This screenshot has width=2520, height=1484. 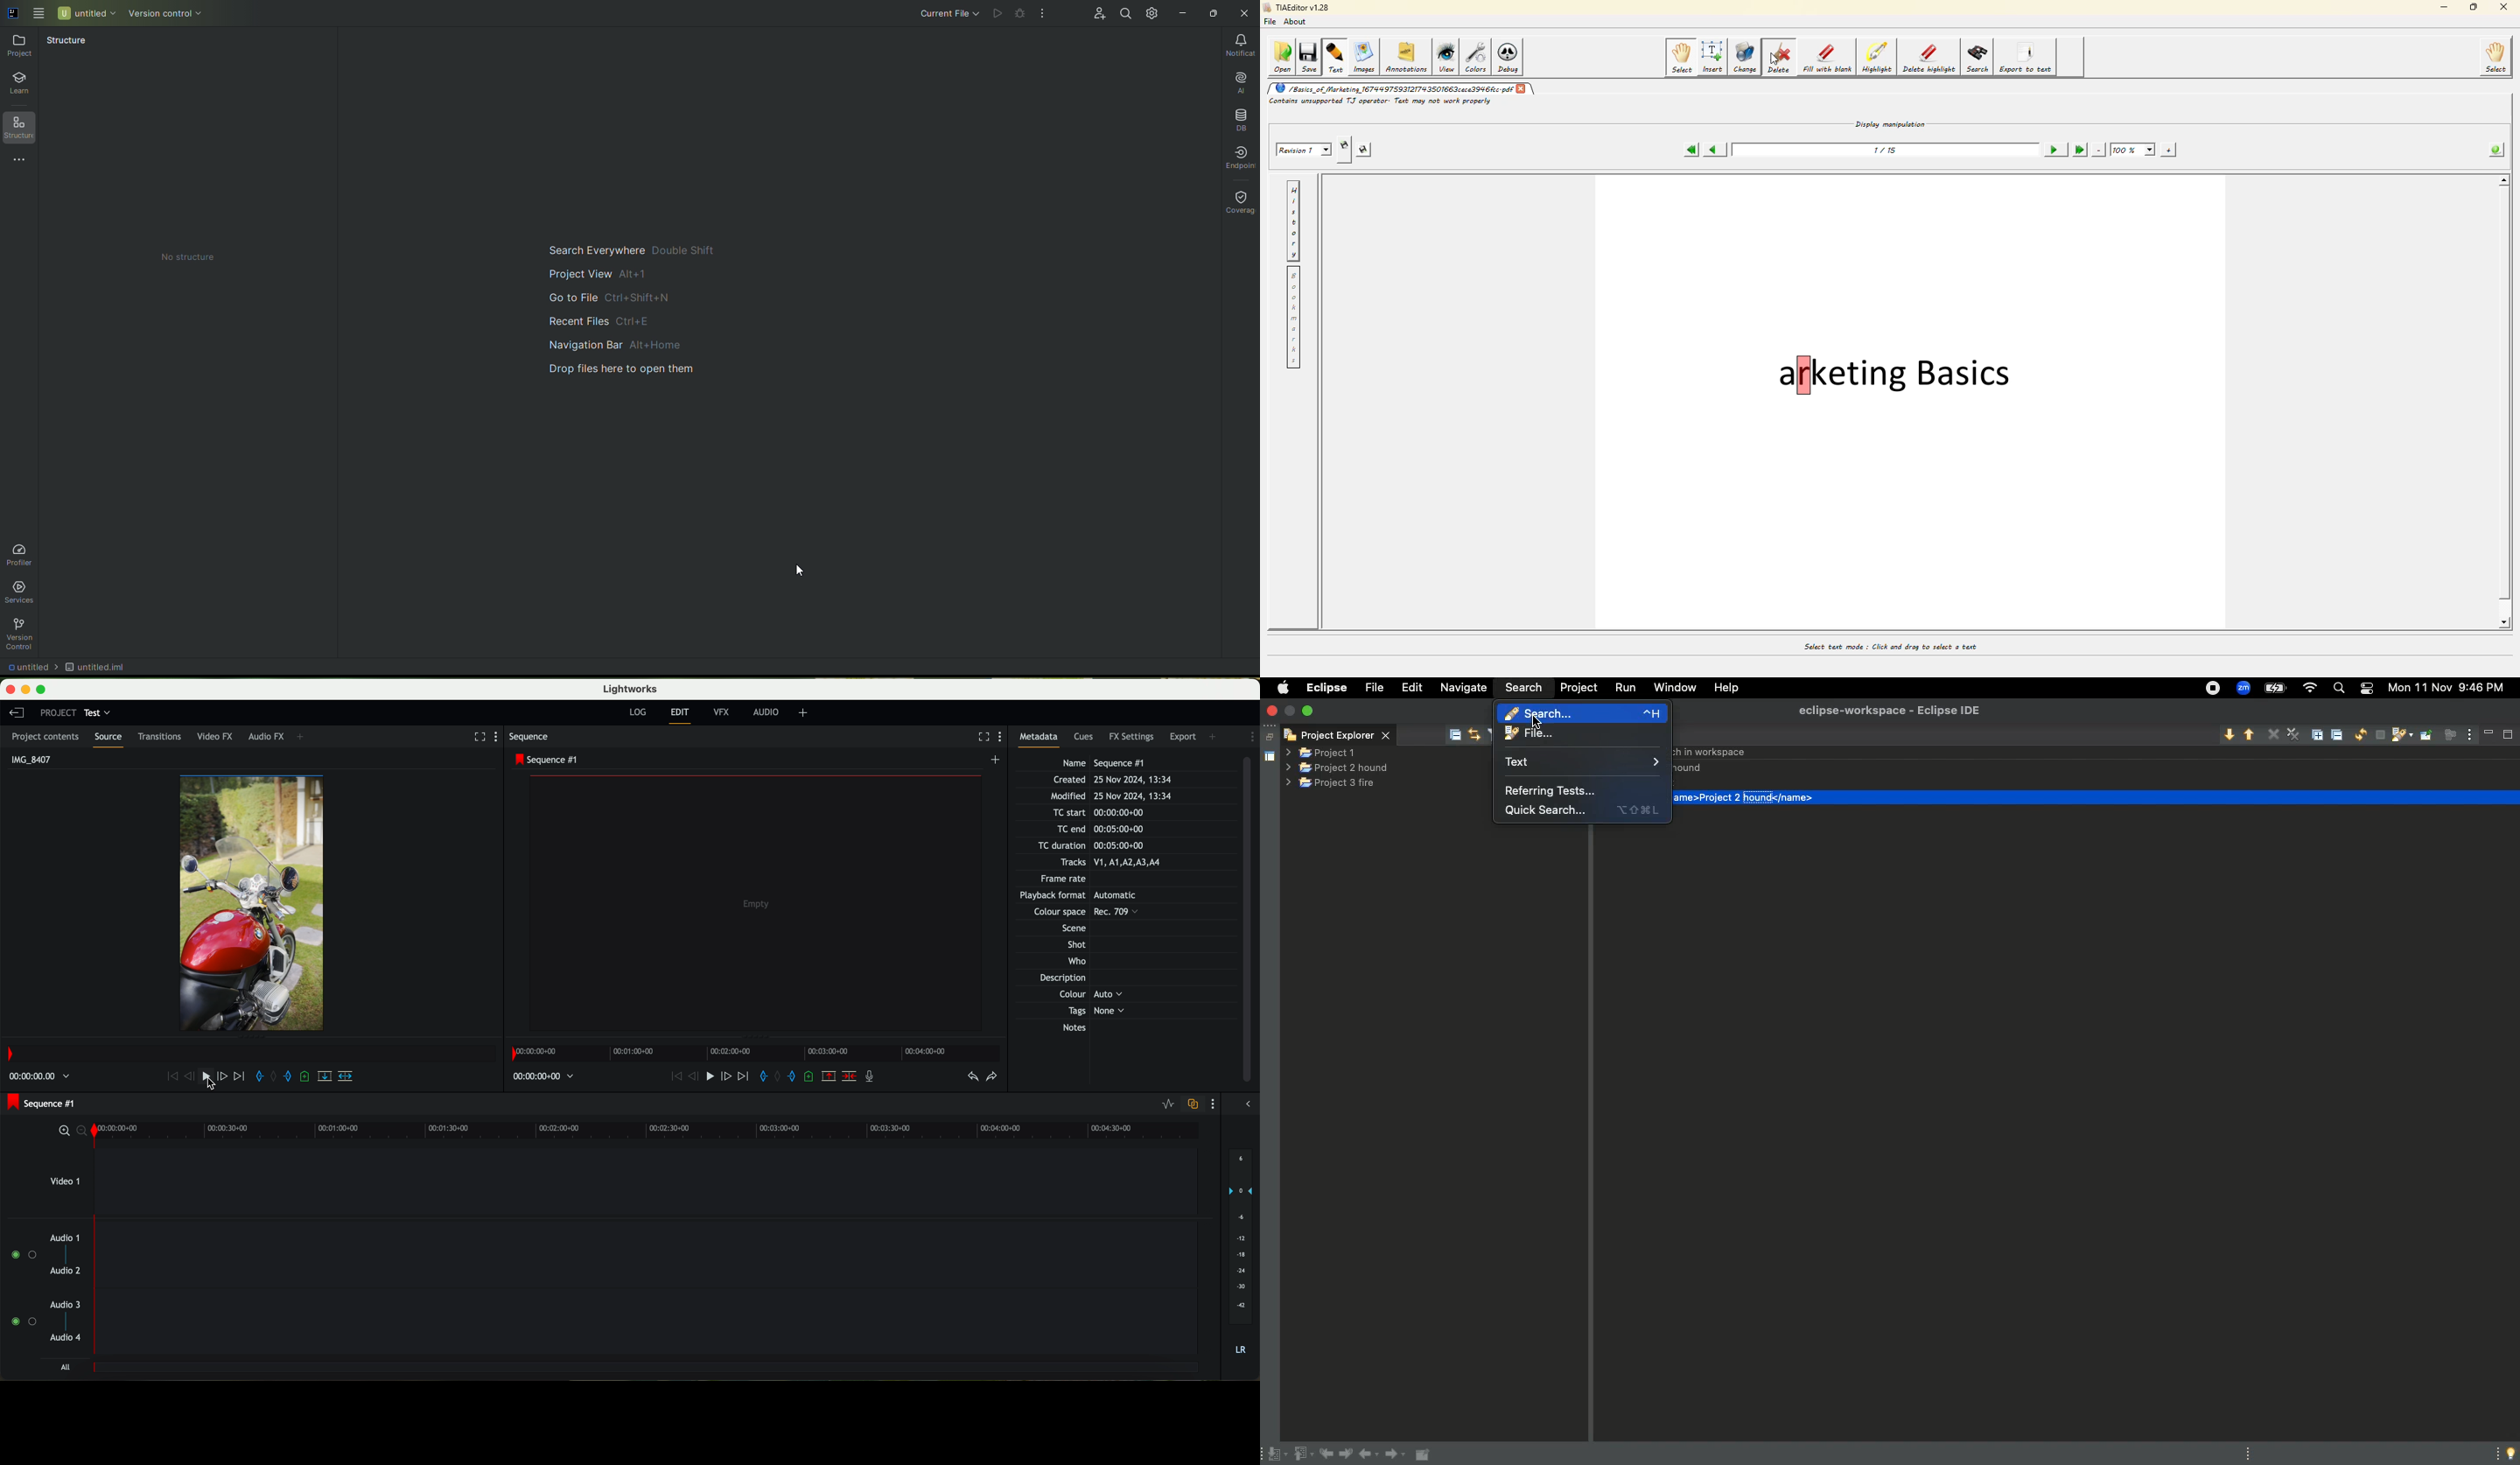 I want to click on add panel, so click(x=1214, y=736).